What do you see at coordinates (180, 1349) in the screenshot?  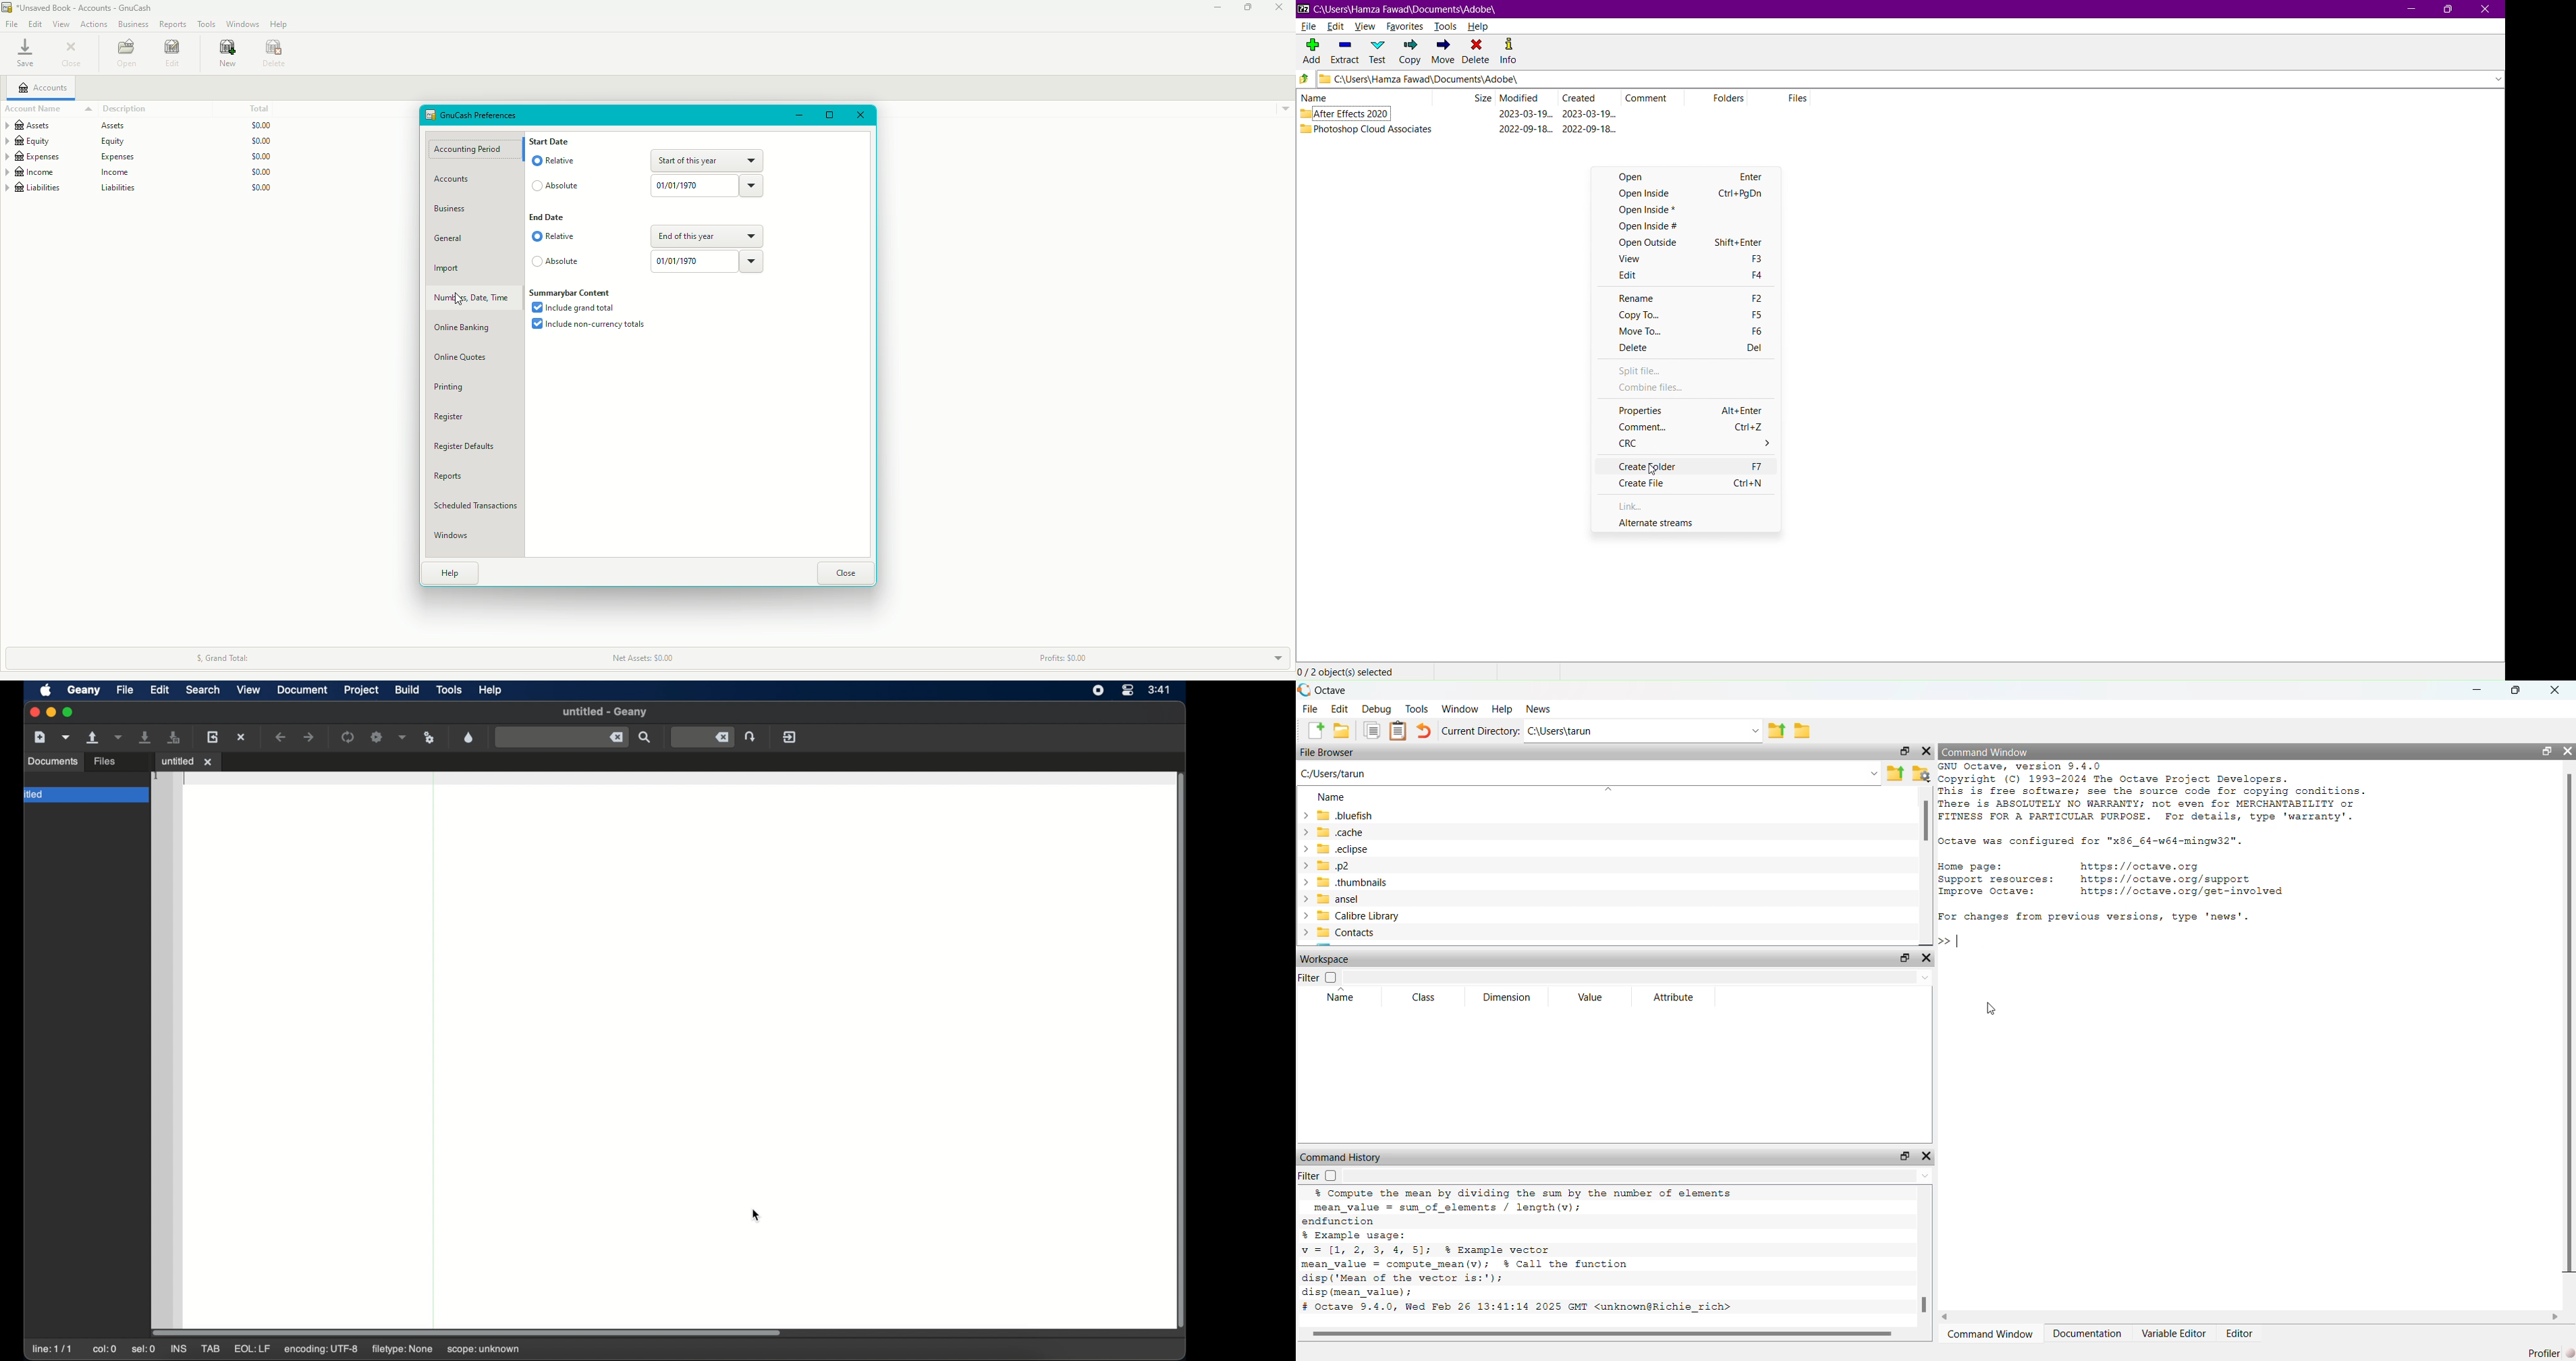 I see `ins` at bounding box center [180, 1349].